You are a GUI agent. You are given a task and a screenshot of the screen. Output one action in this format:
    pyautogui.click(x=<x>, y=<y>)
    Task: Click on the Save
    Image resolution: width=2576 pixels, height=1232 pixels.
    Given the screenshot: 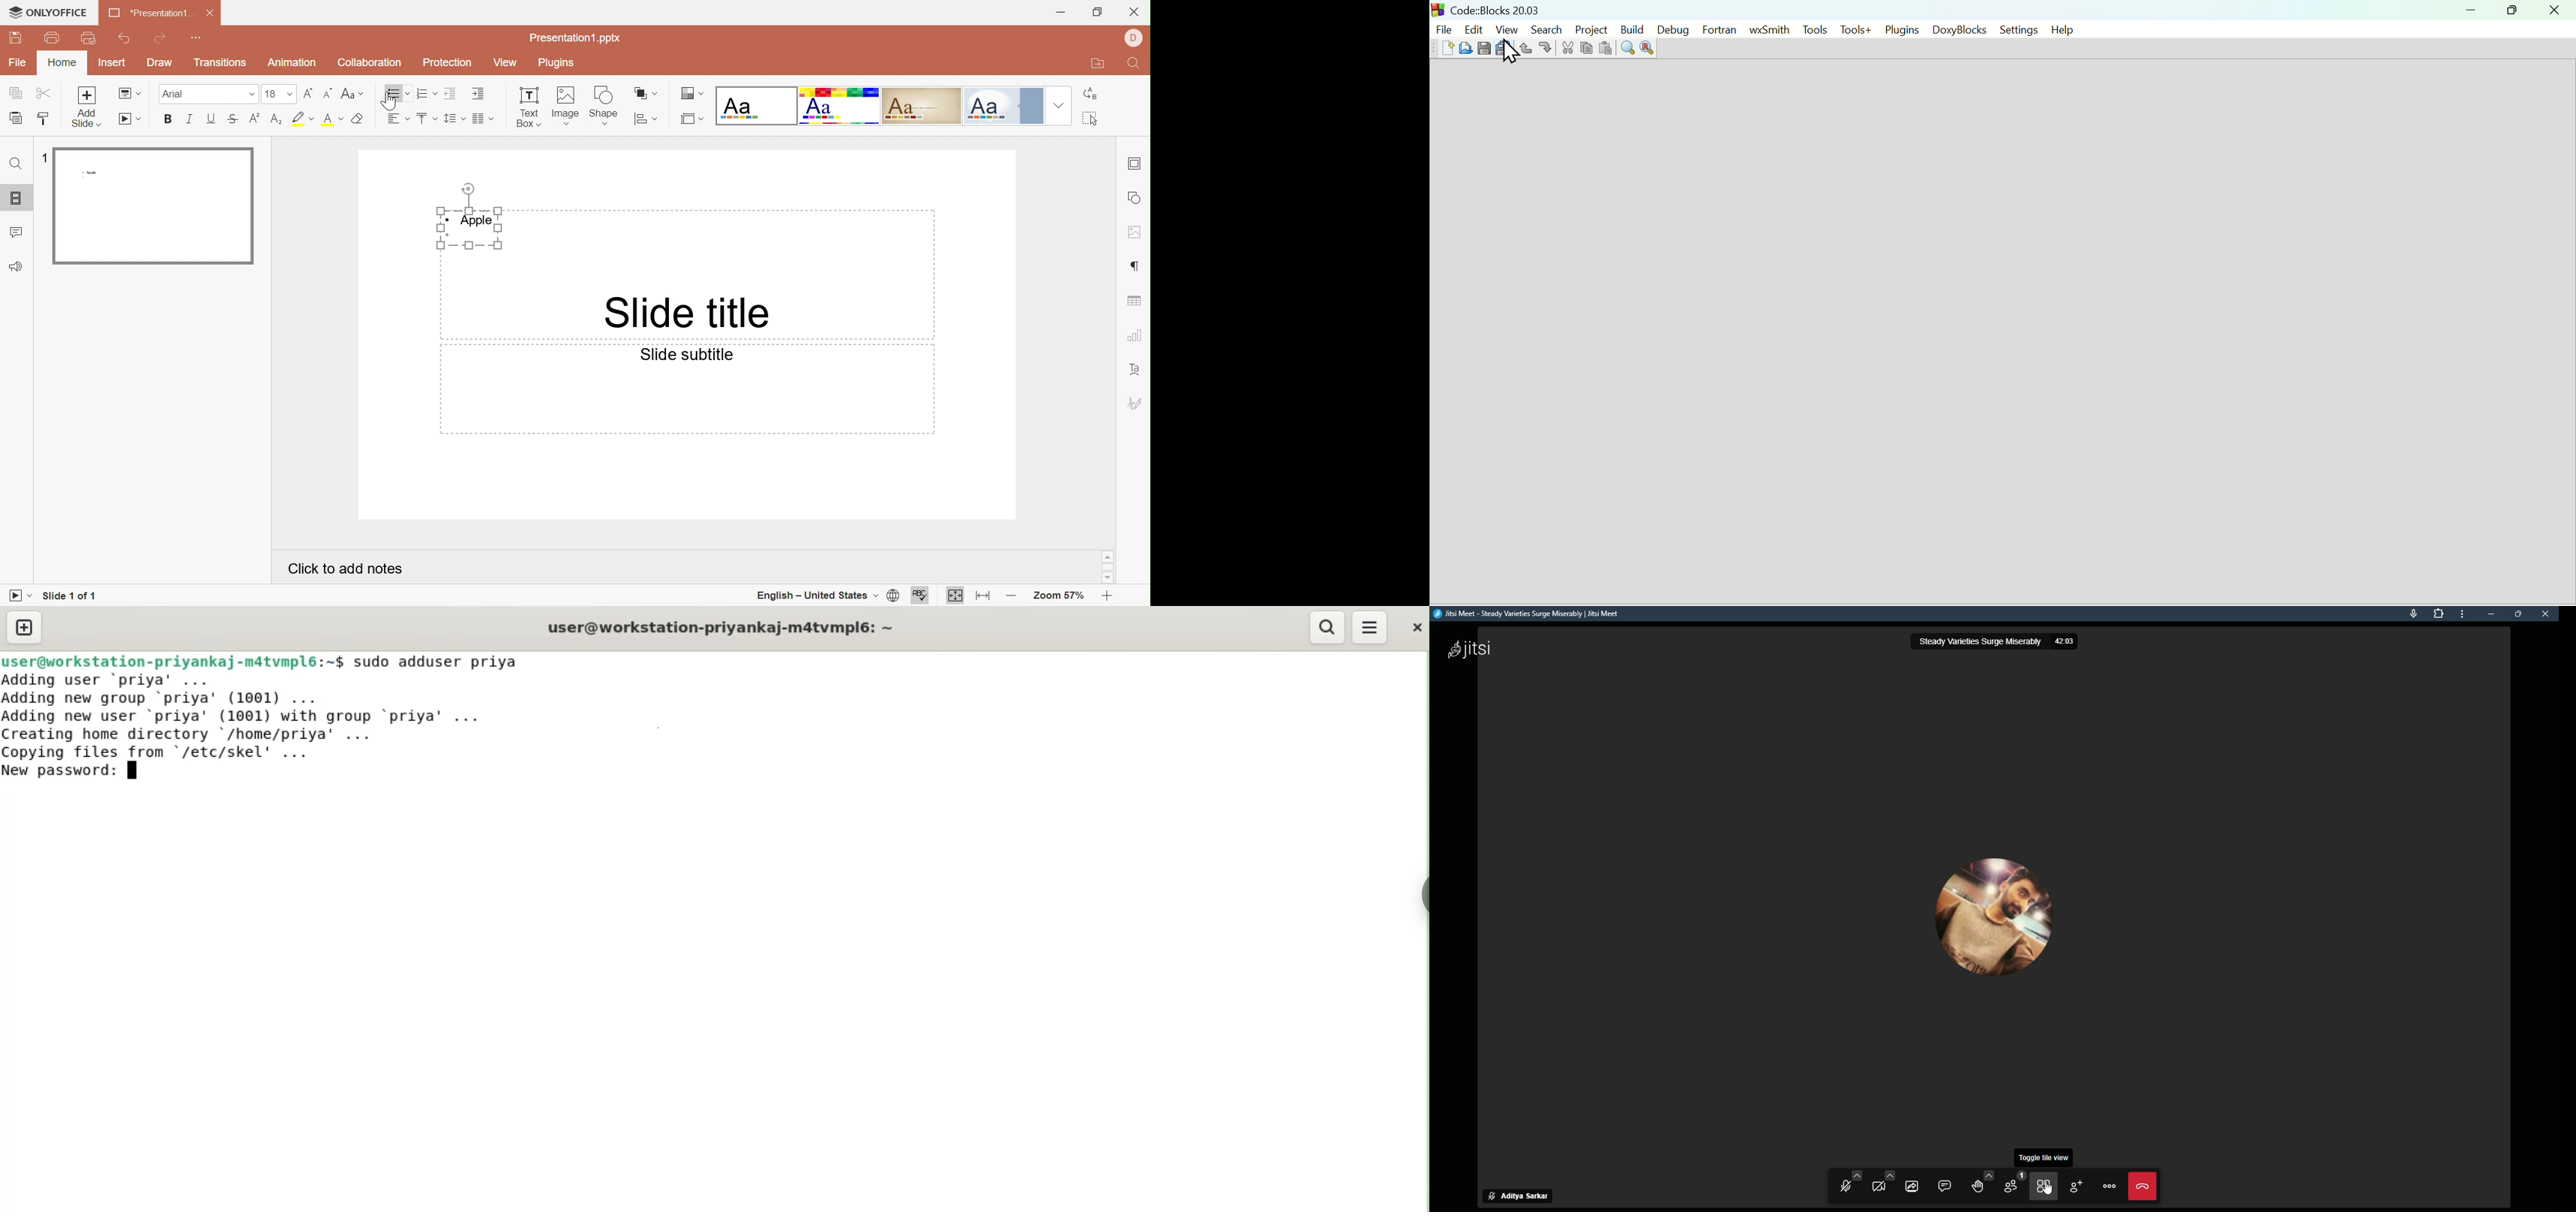 What is the action you would take?
    pyautogui.click(x=1484, y=48)
    